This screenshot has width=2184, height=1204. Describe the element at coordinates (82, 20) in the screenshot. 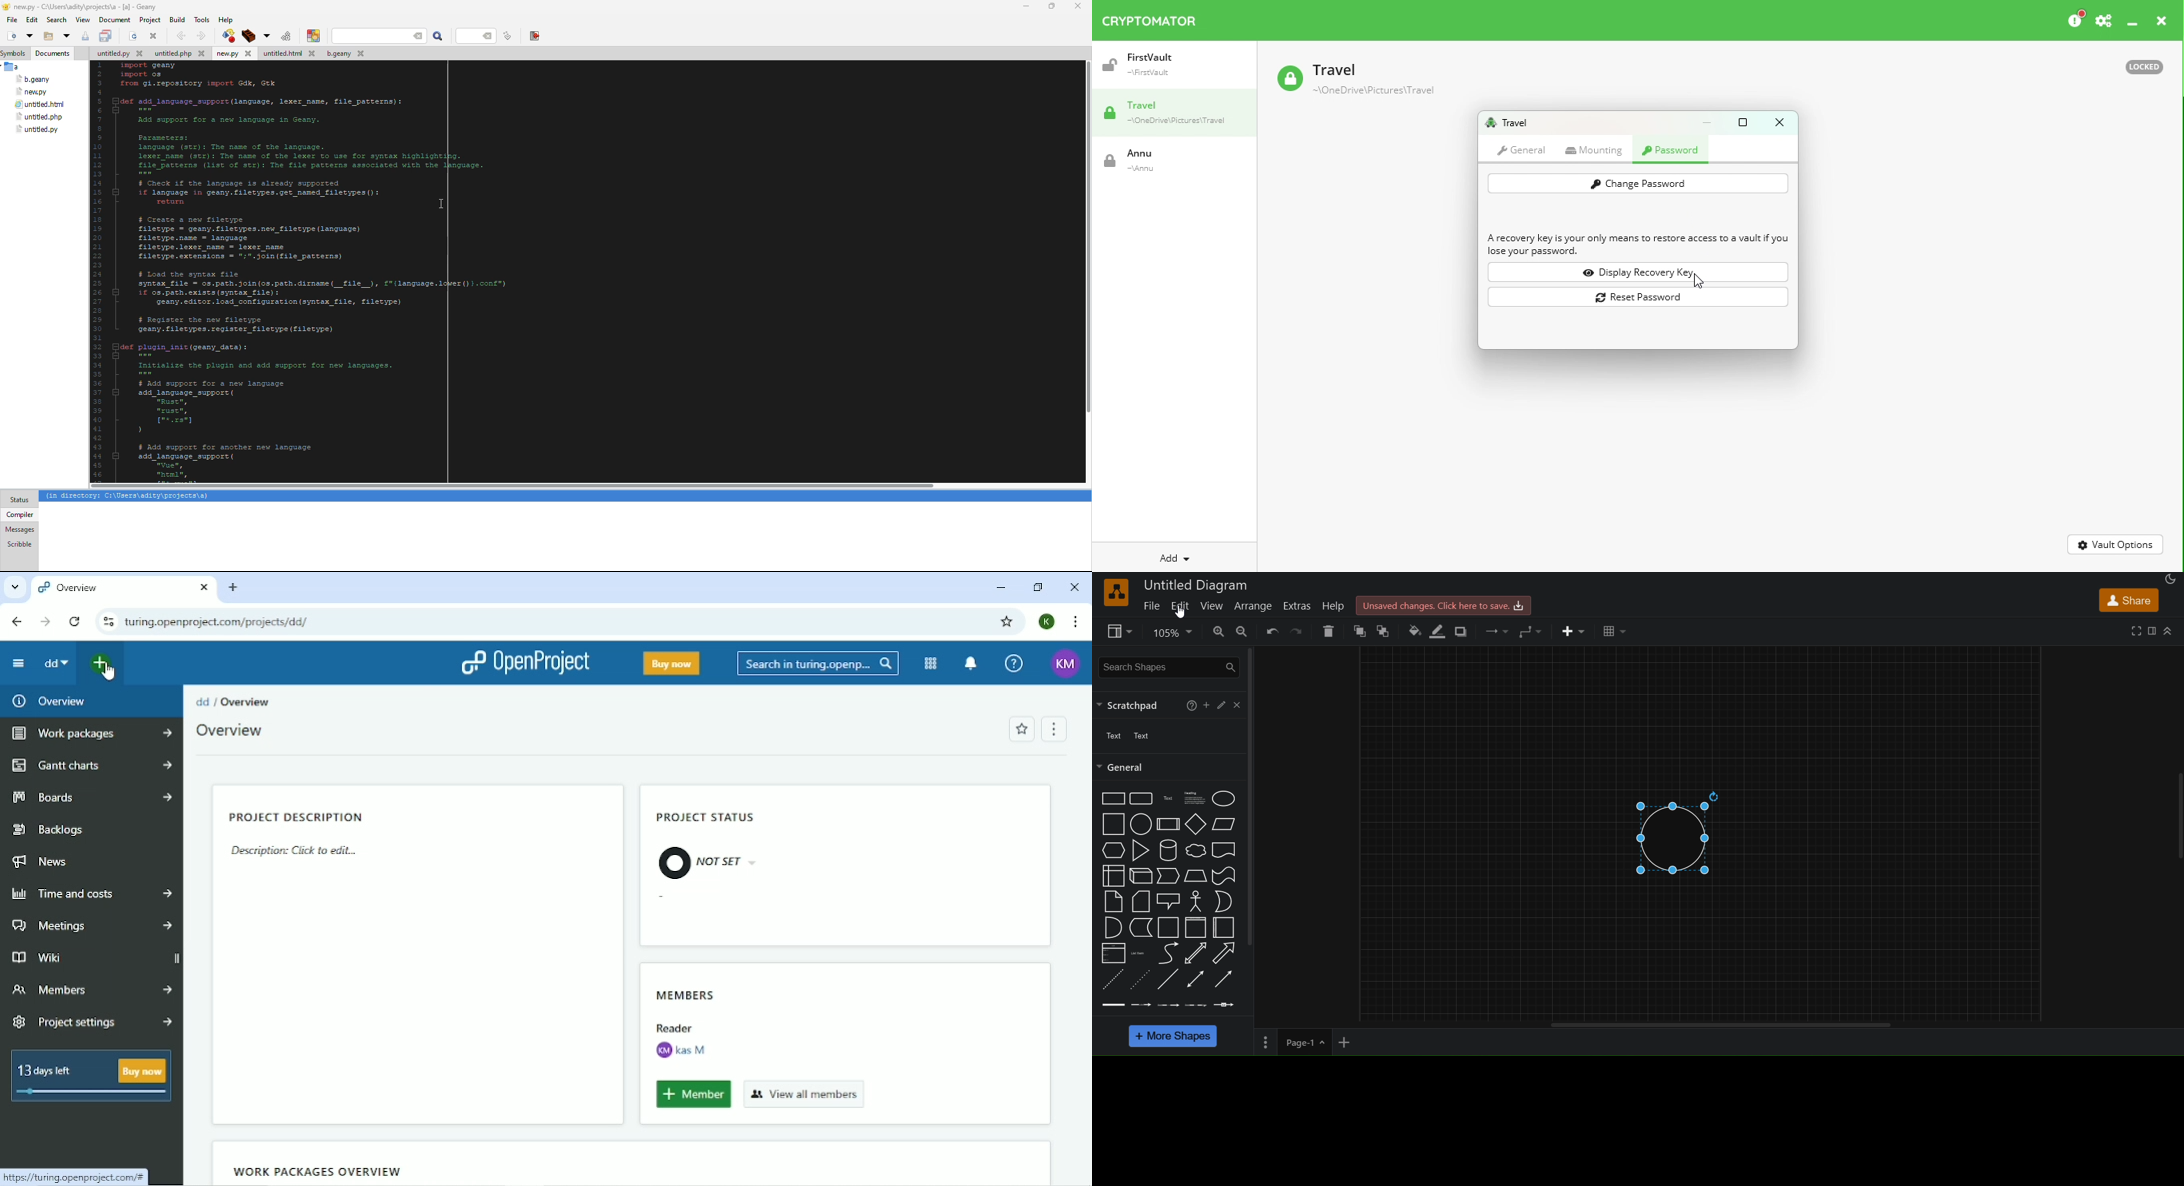

I see `view` at that location.